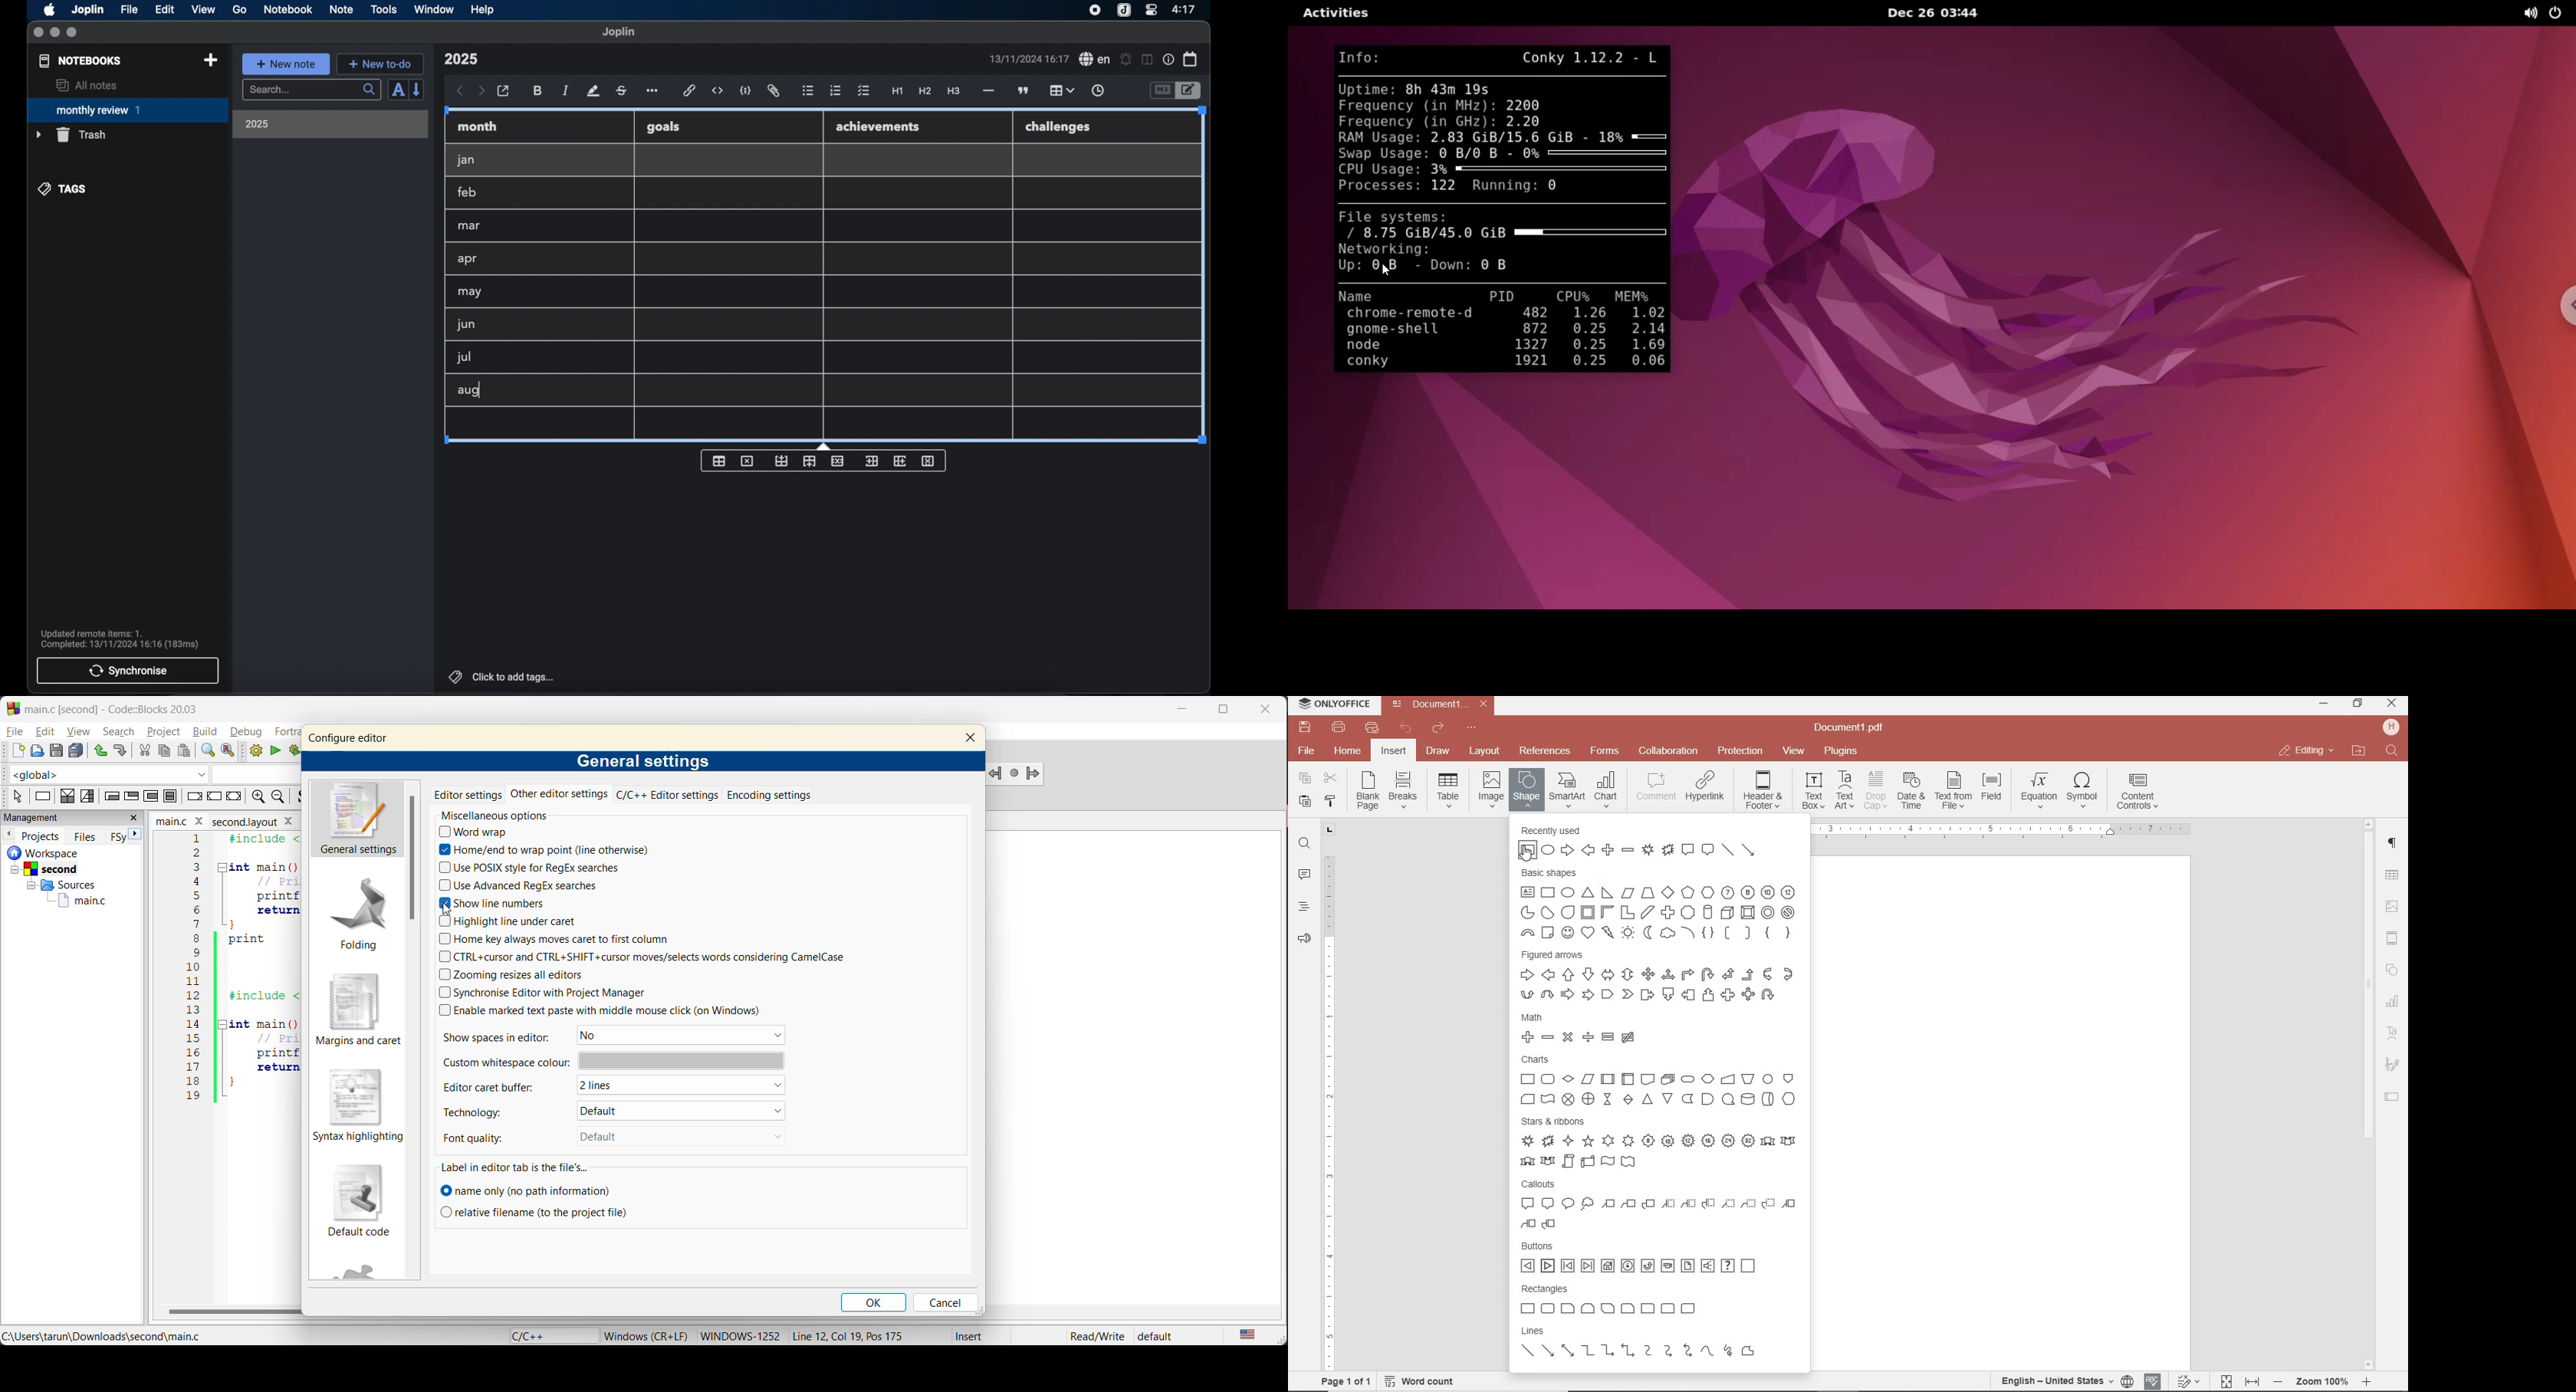 Image resolution: width=2576 pixels, height=1400 pixels. What do you see at coordinates (1059, 128) in the screenshot?
I see `challenges` at bounding box center [1059, 128].